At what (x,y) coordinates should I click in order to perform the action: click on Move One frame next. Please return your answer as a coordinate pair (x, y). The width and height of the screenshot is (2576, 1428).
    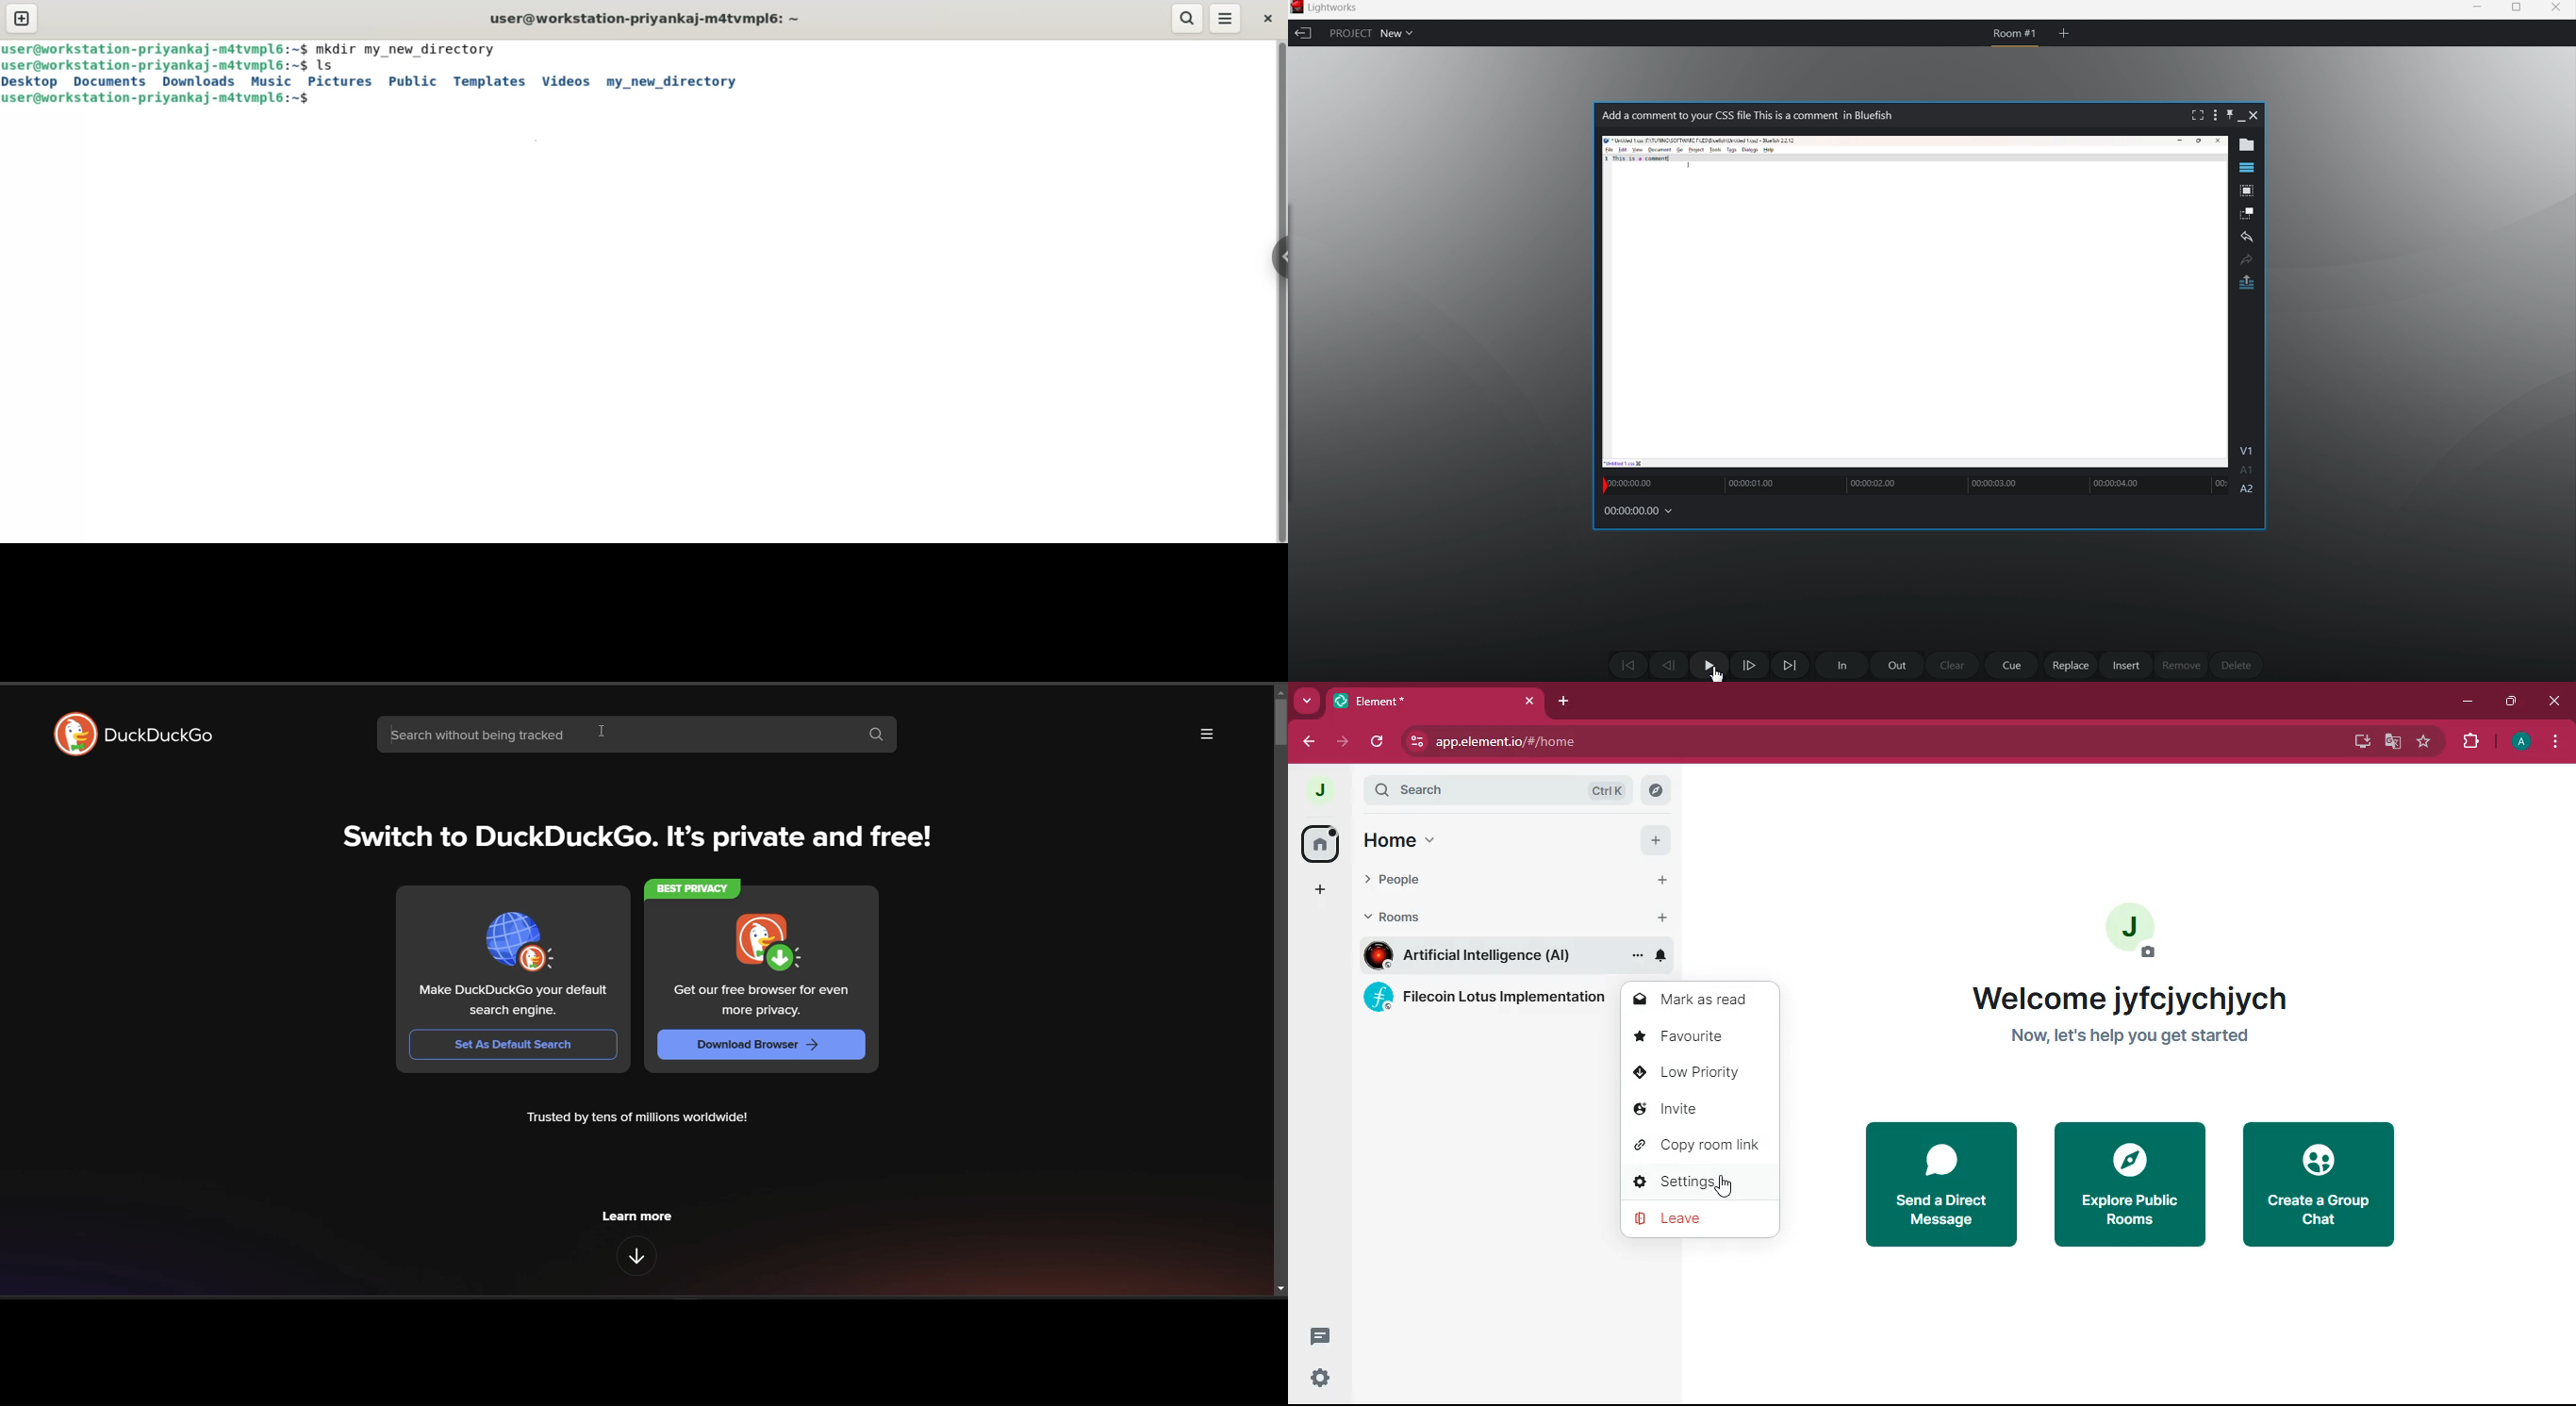
    Looking at the image, I should click on (1753, 668).